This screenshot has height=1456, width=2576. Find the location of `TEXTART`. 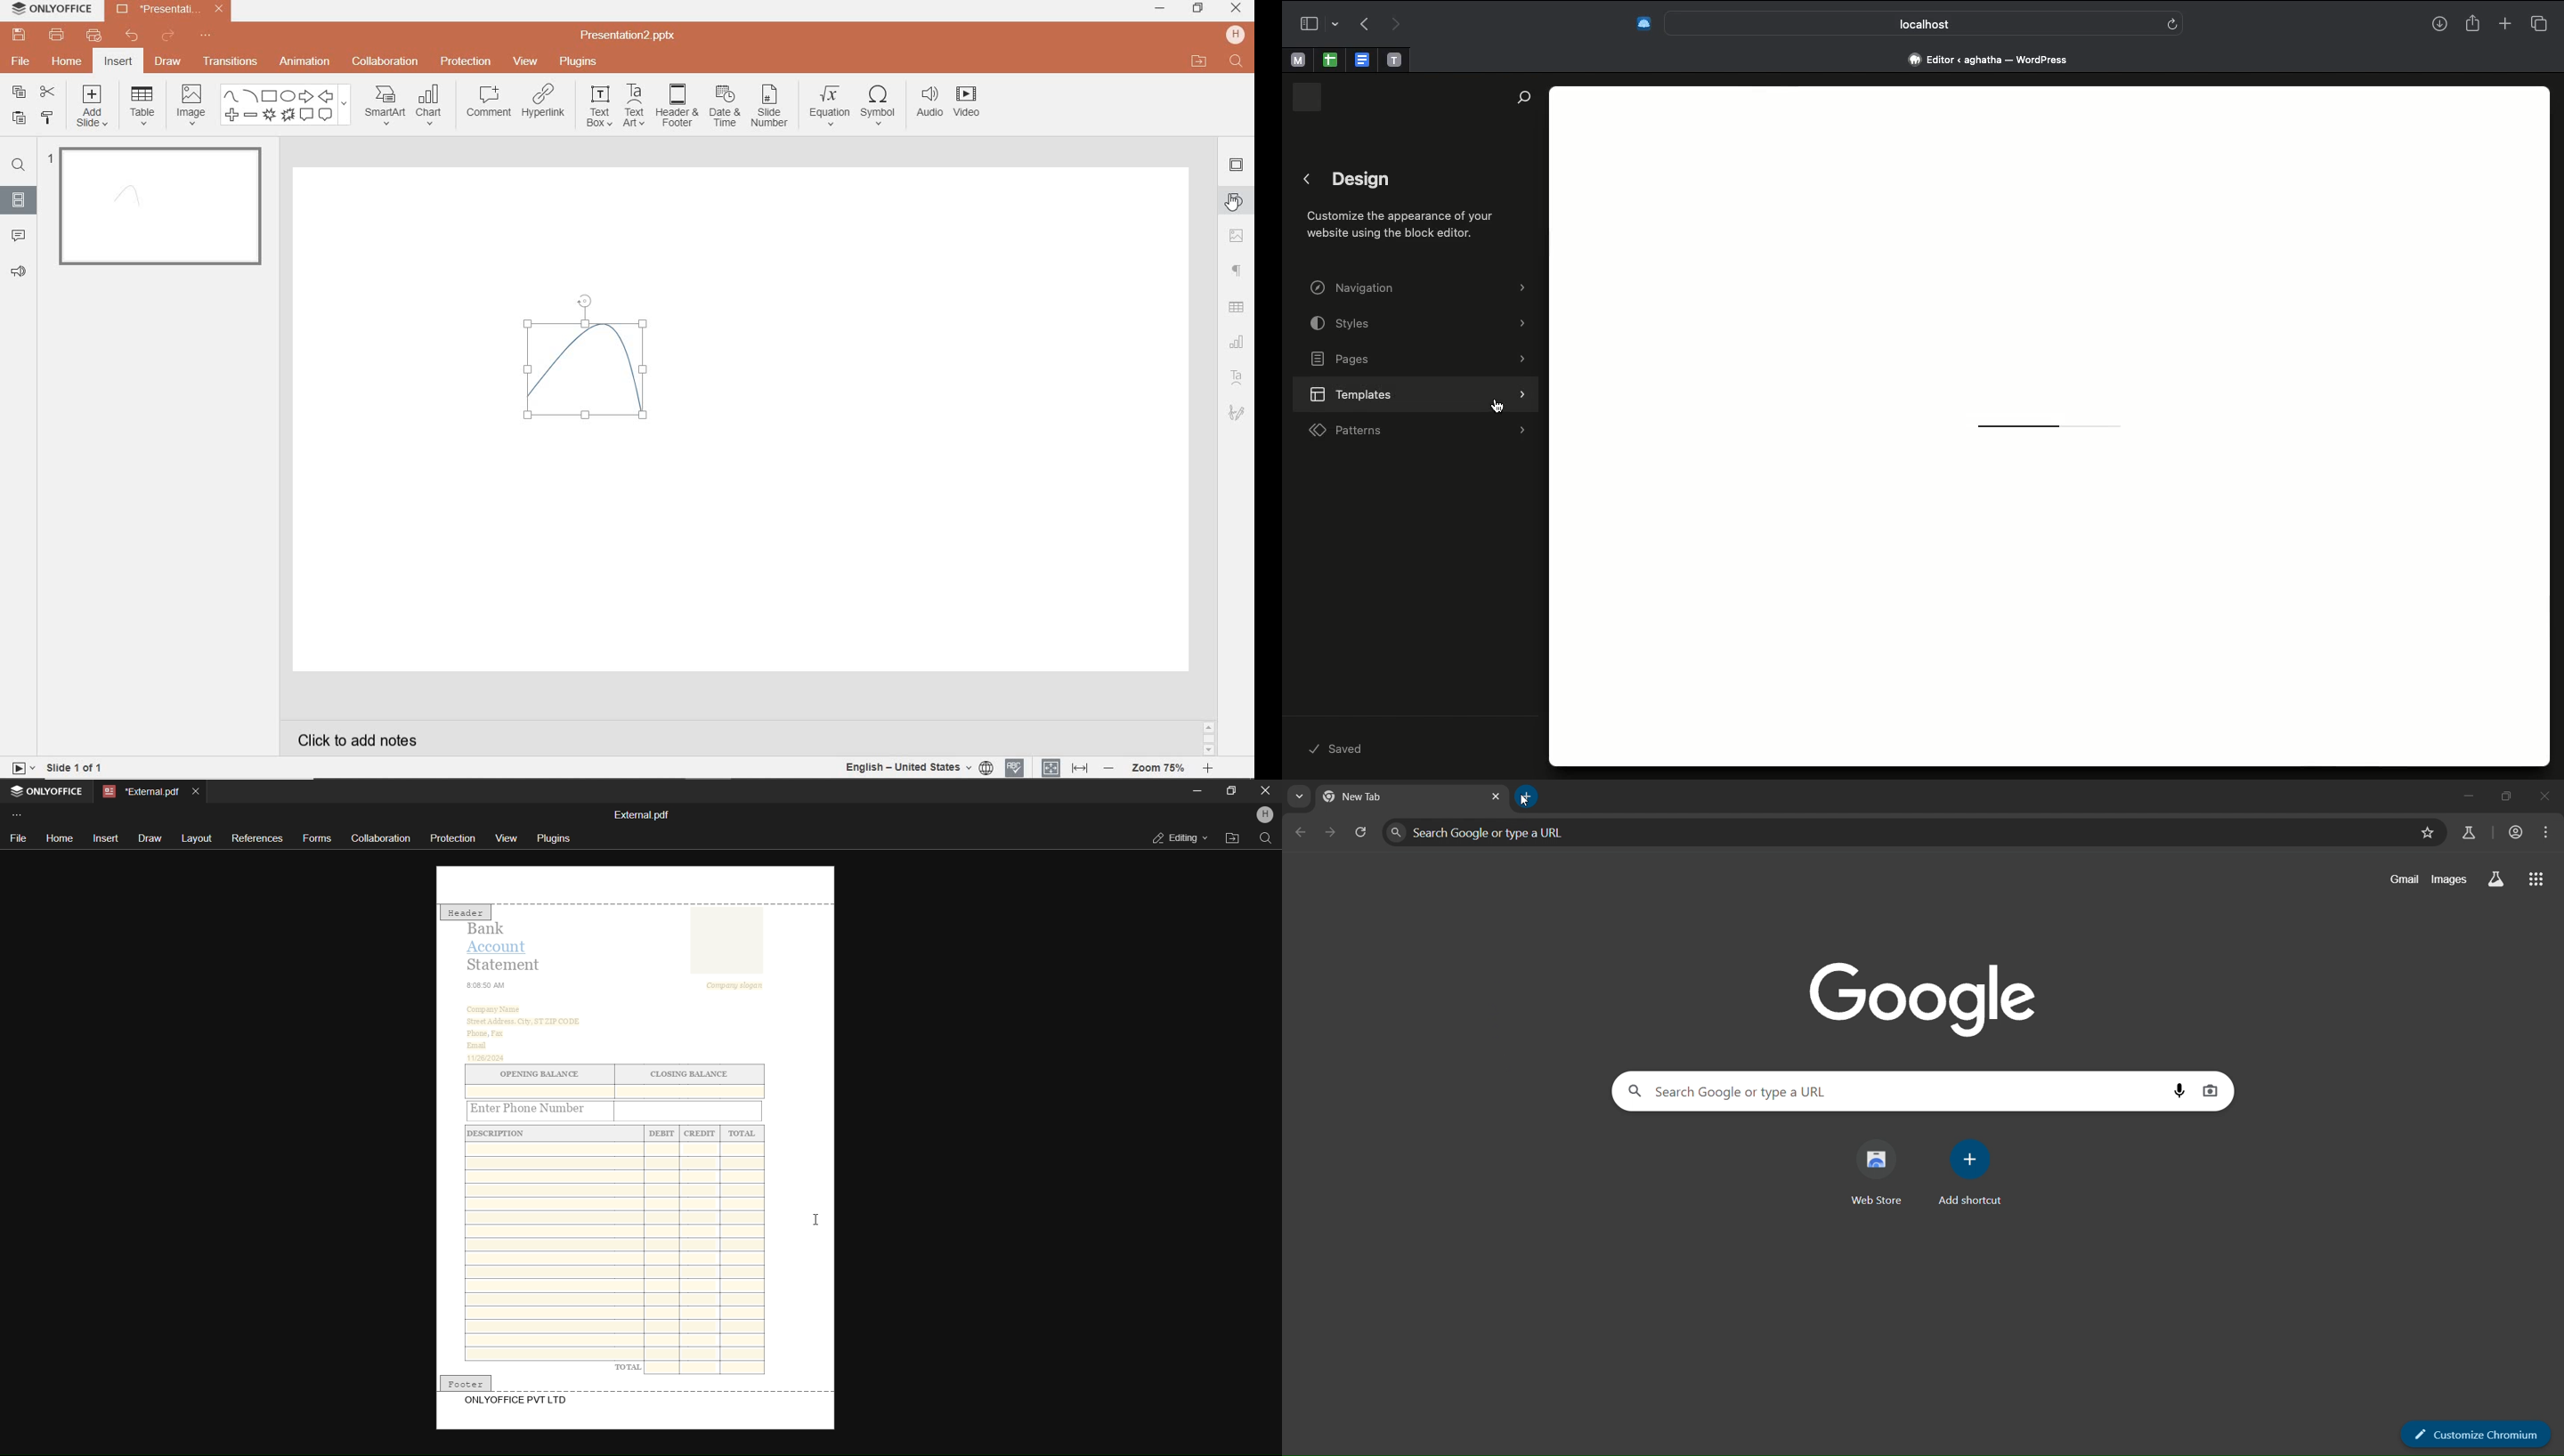

TEXTART is located at coordinates (634, 107).